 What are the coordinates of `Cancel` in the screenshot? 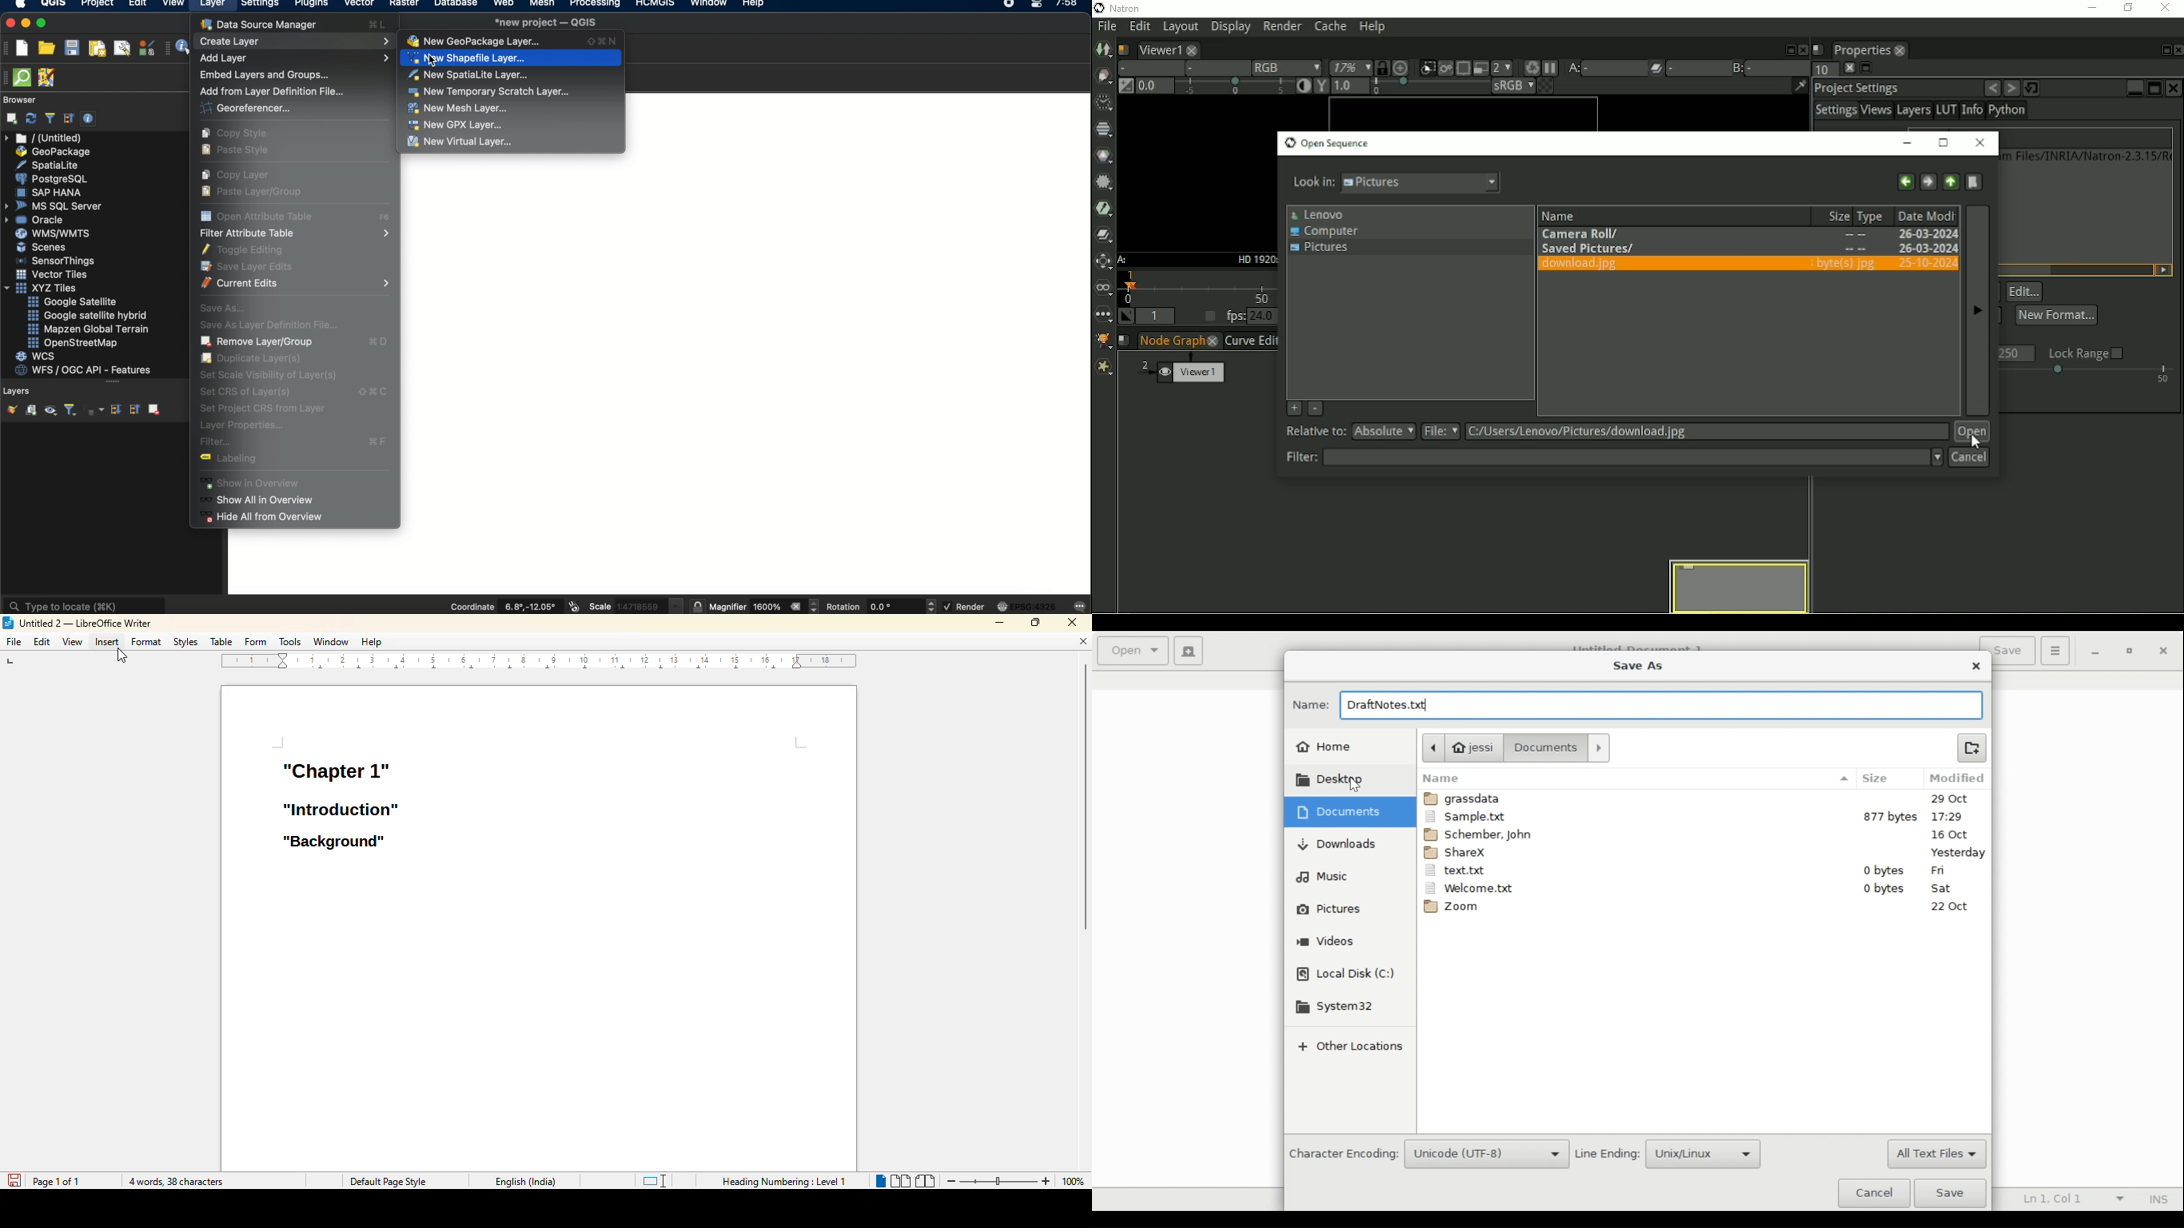 It's located at (1969, 458).